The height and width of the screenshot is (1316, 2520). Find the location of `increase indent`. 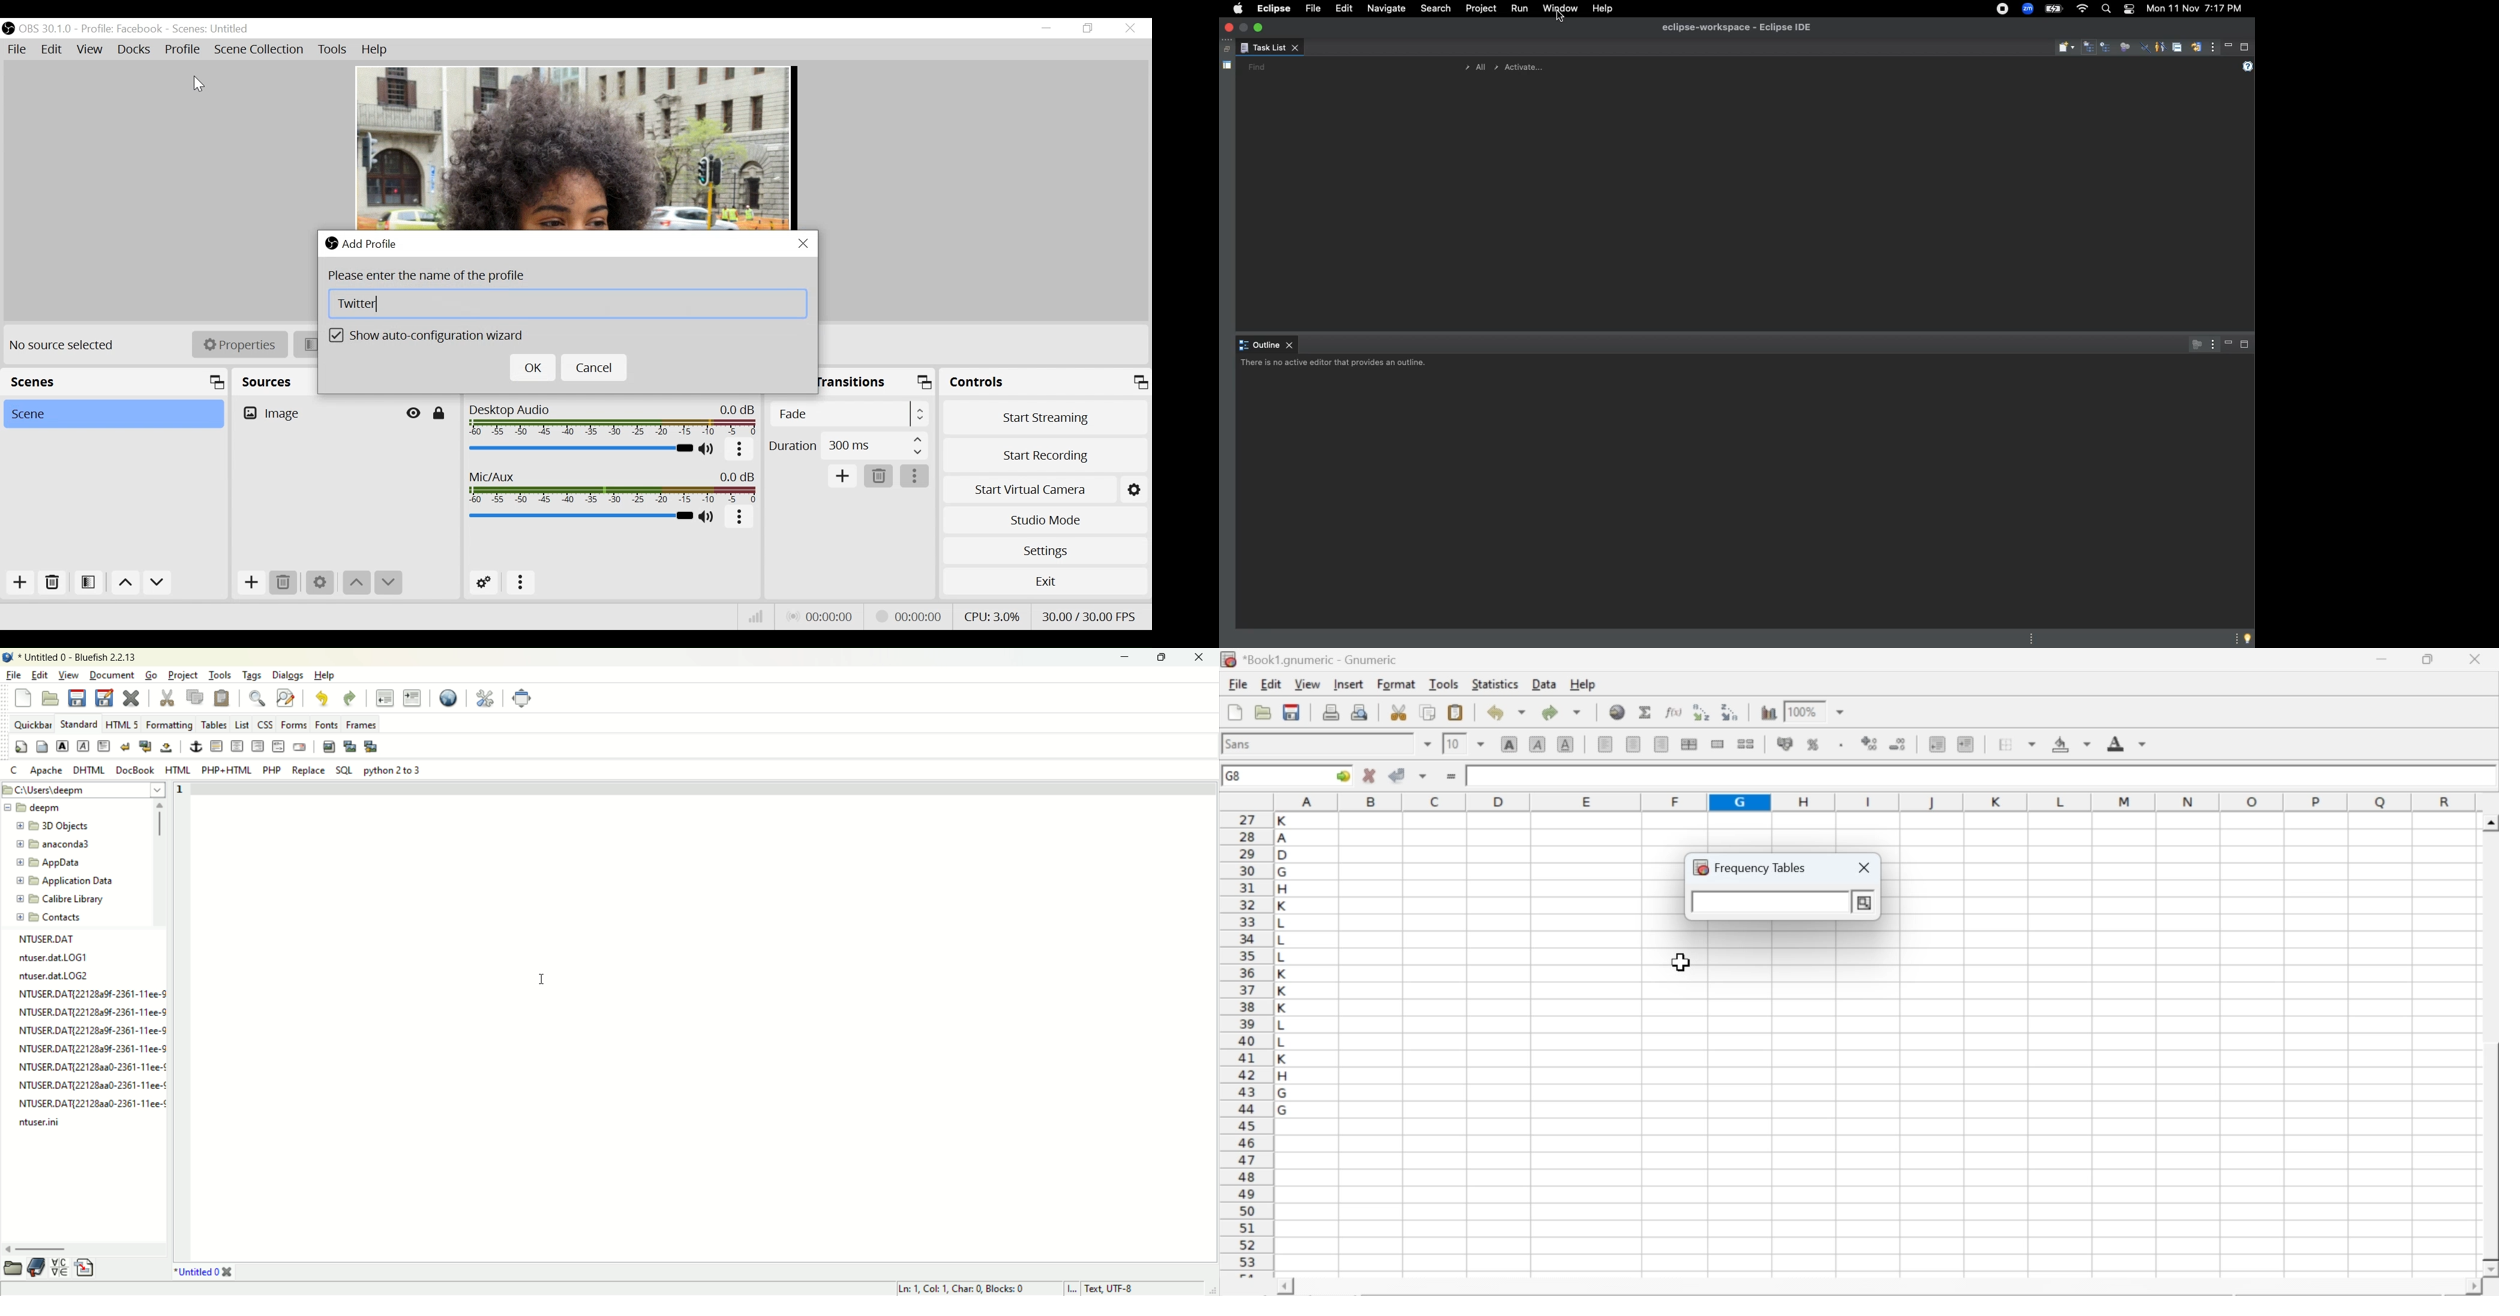

increase indent is located at coordinates (1965, 745).